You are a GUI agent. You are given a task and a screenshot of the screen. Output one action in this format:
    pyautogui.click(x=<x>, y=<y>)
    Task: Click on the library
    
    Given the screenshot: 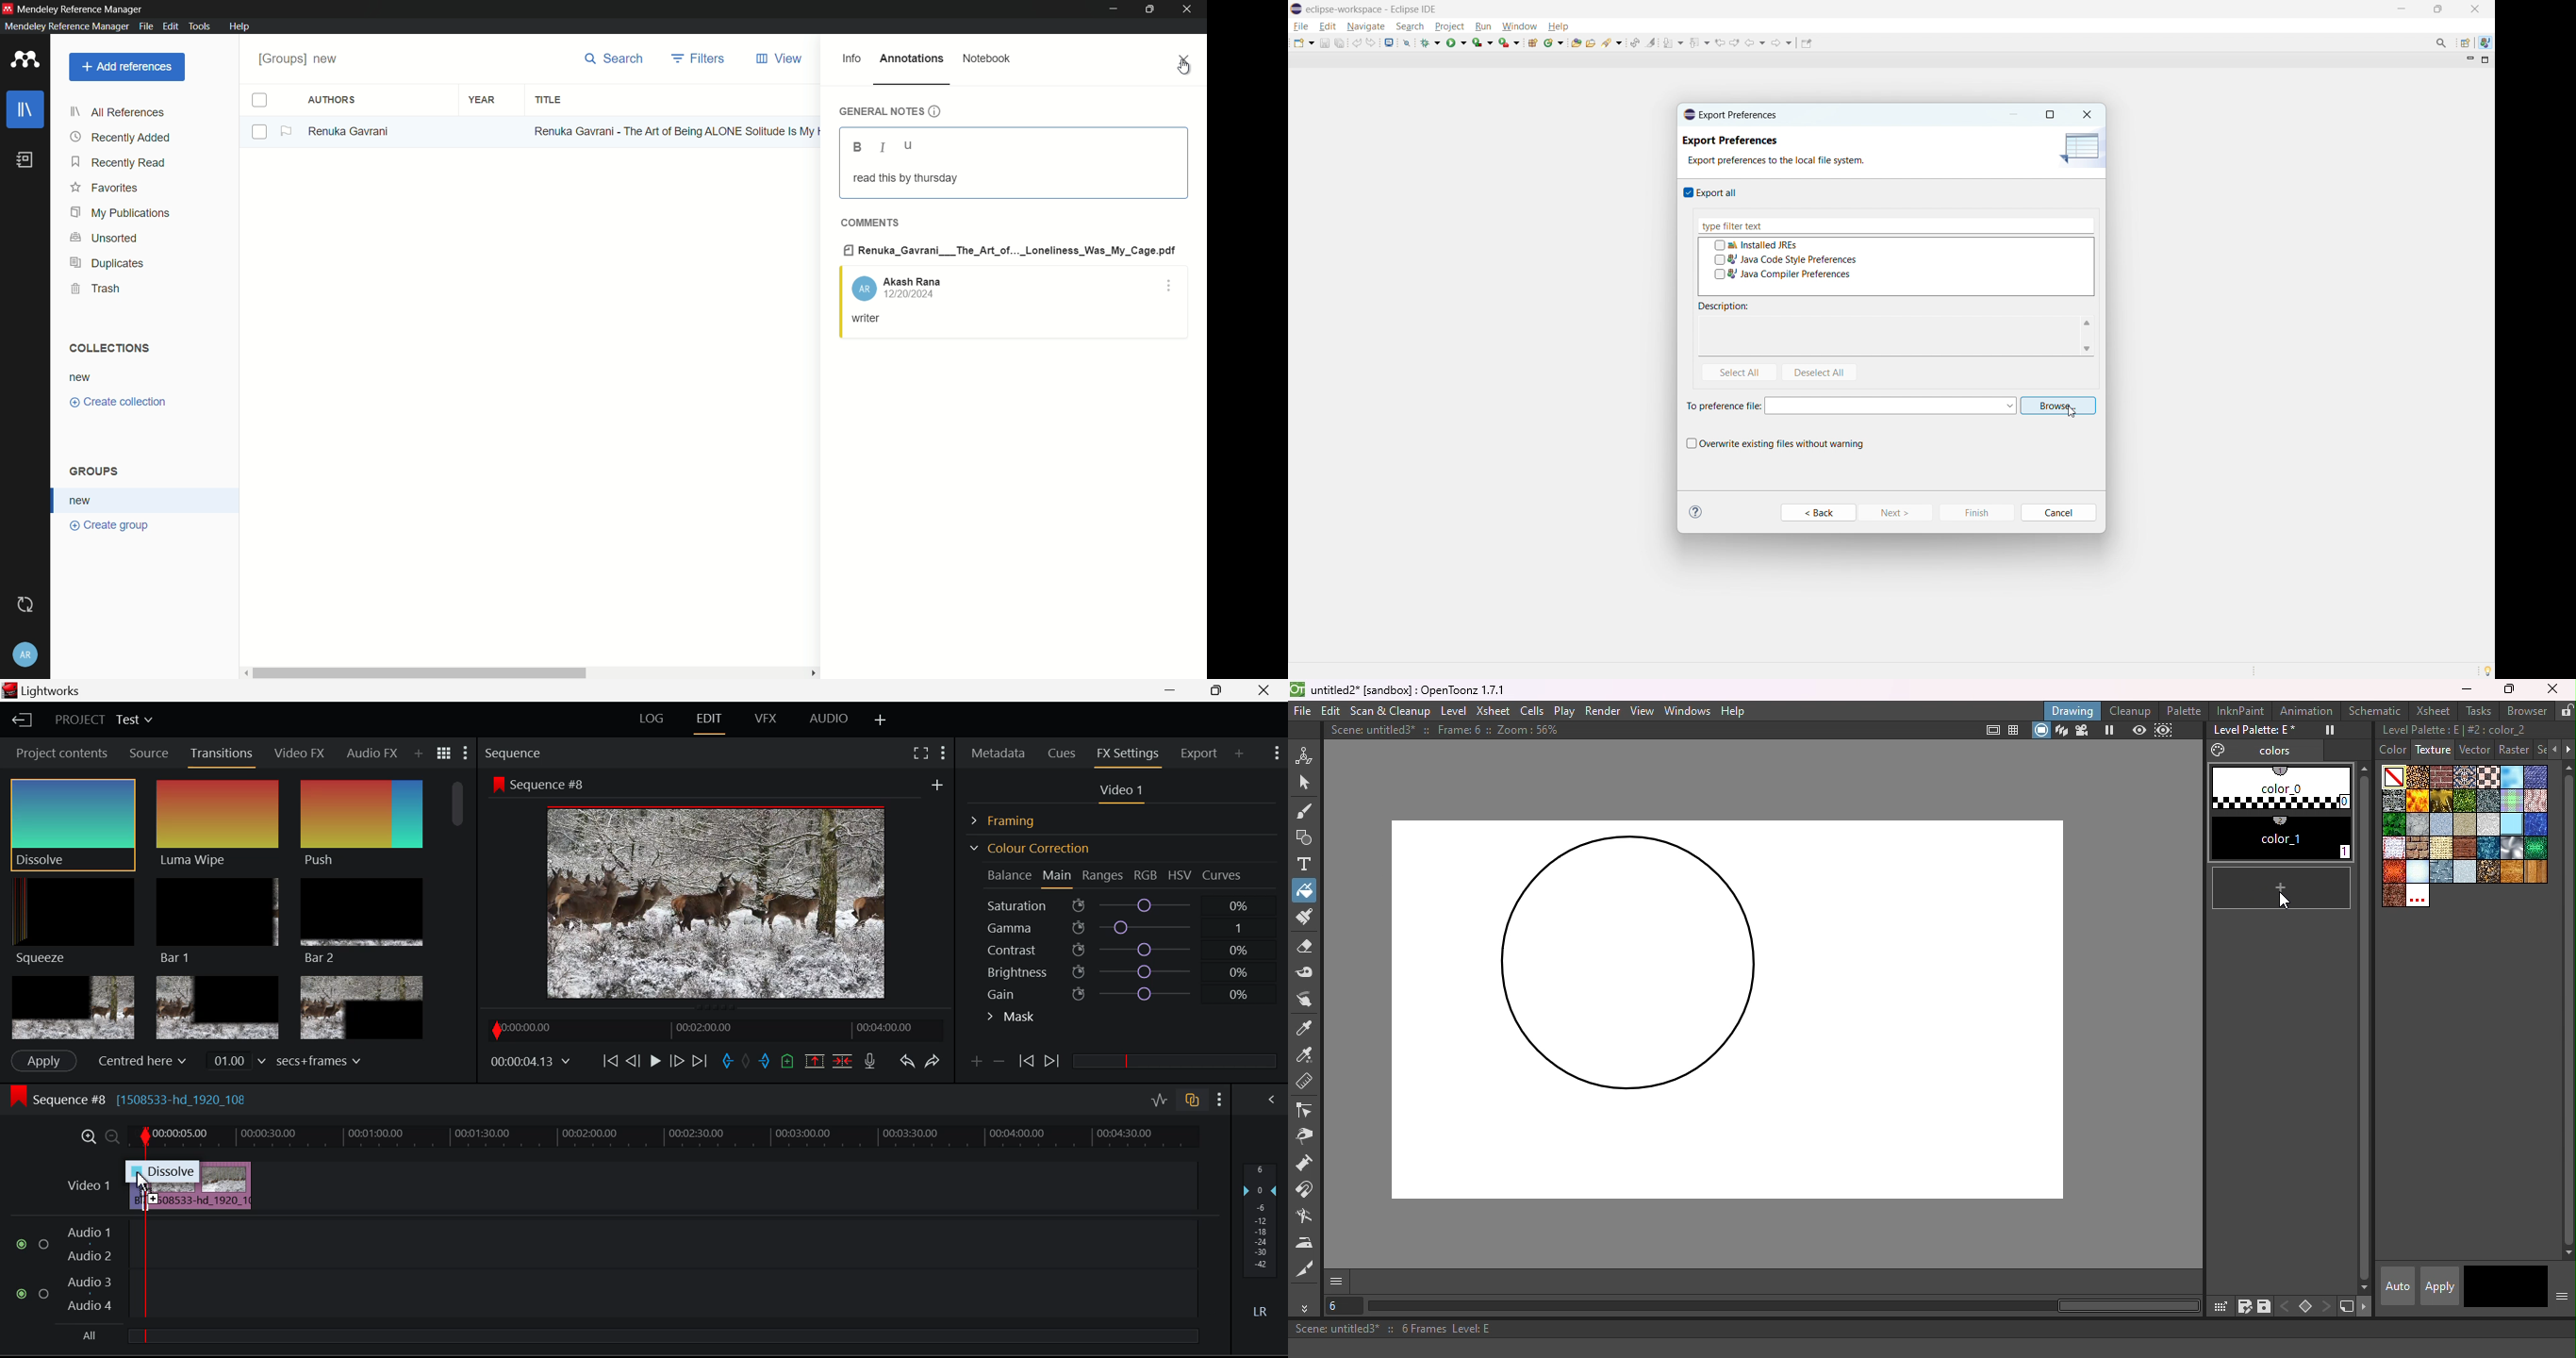 What is the action you would take?
    pyautogui.click(x=25, y=109)
    